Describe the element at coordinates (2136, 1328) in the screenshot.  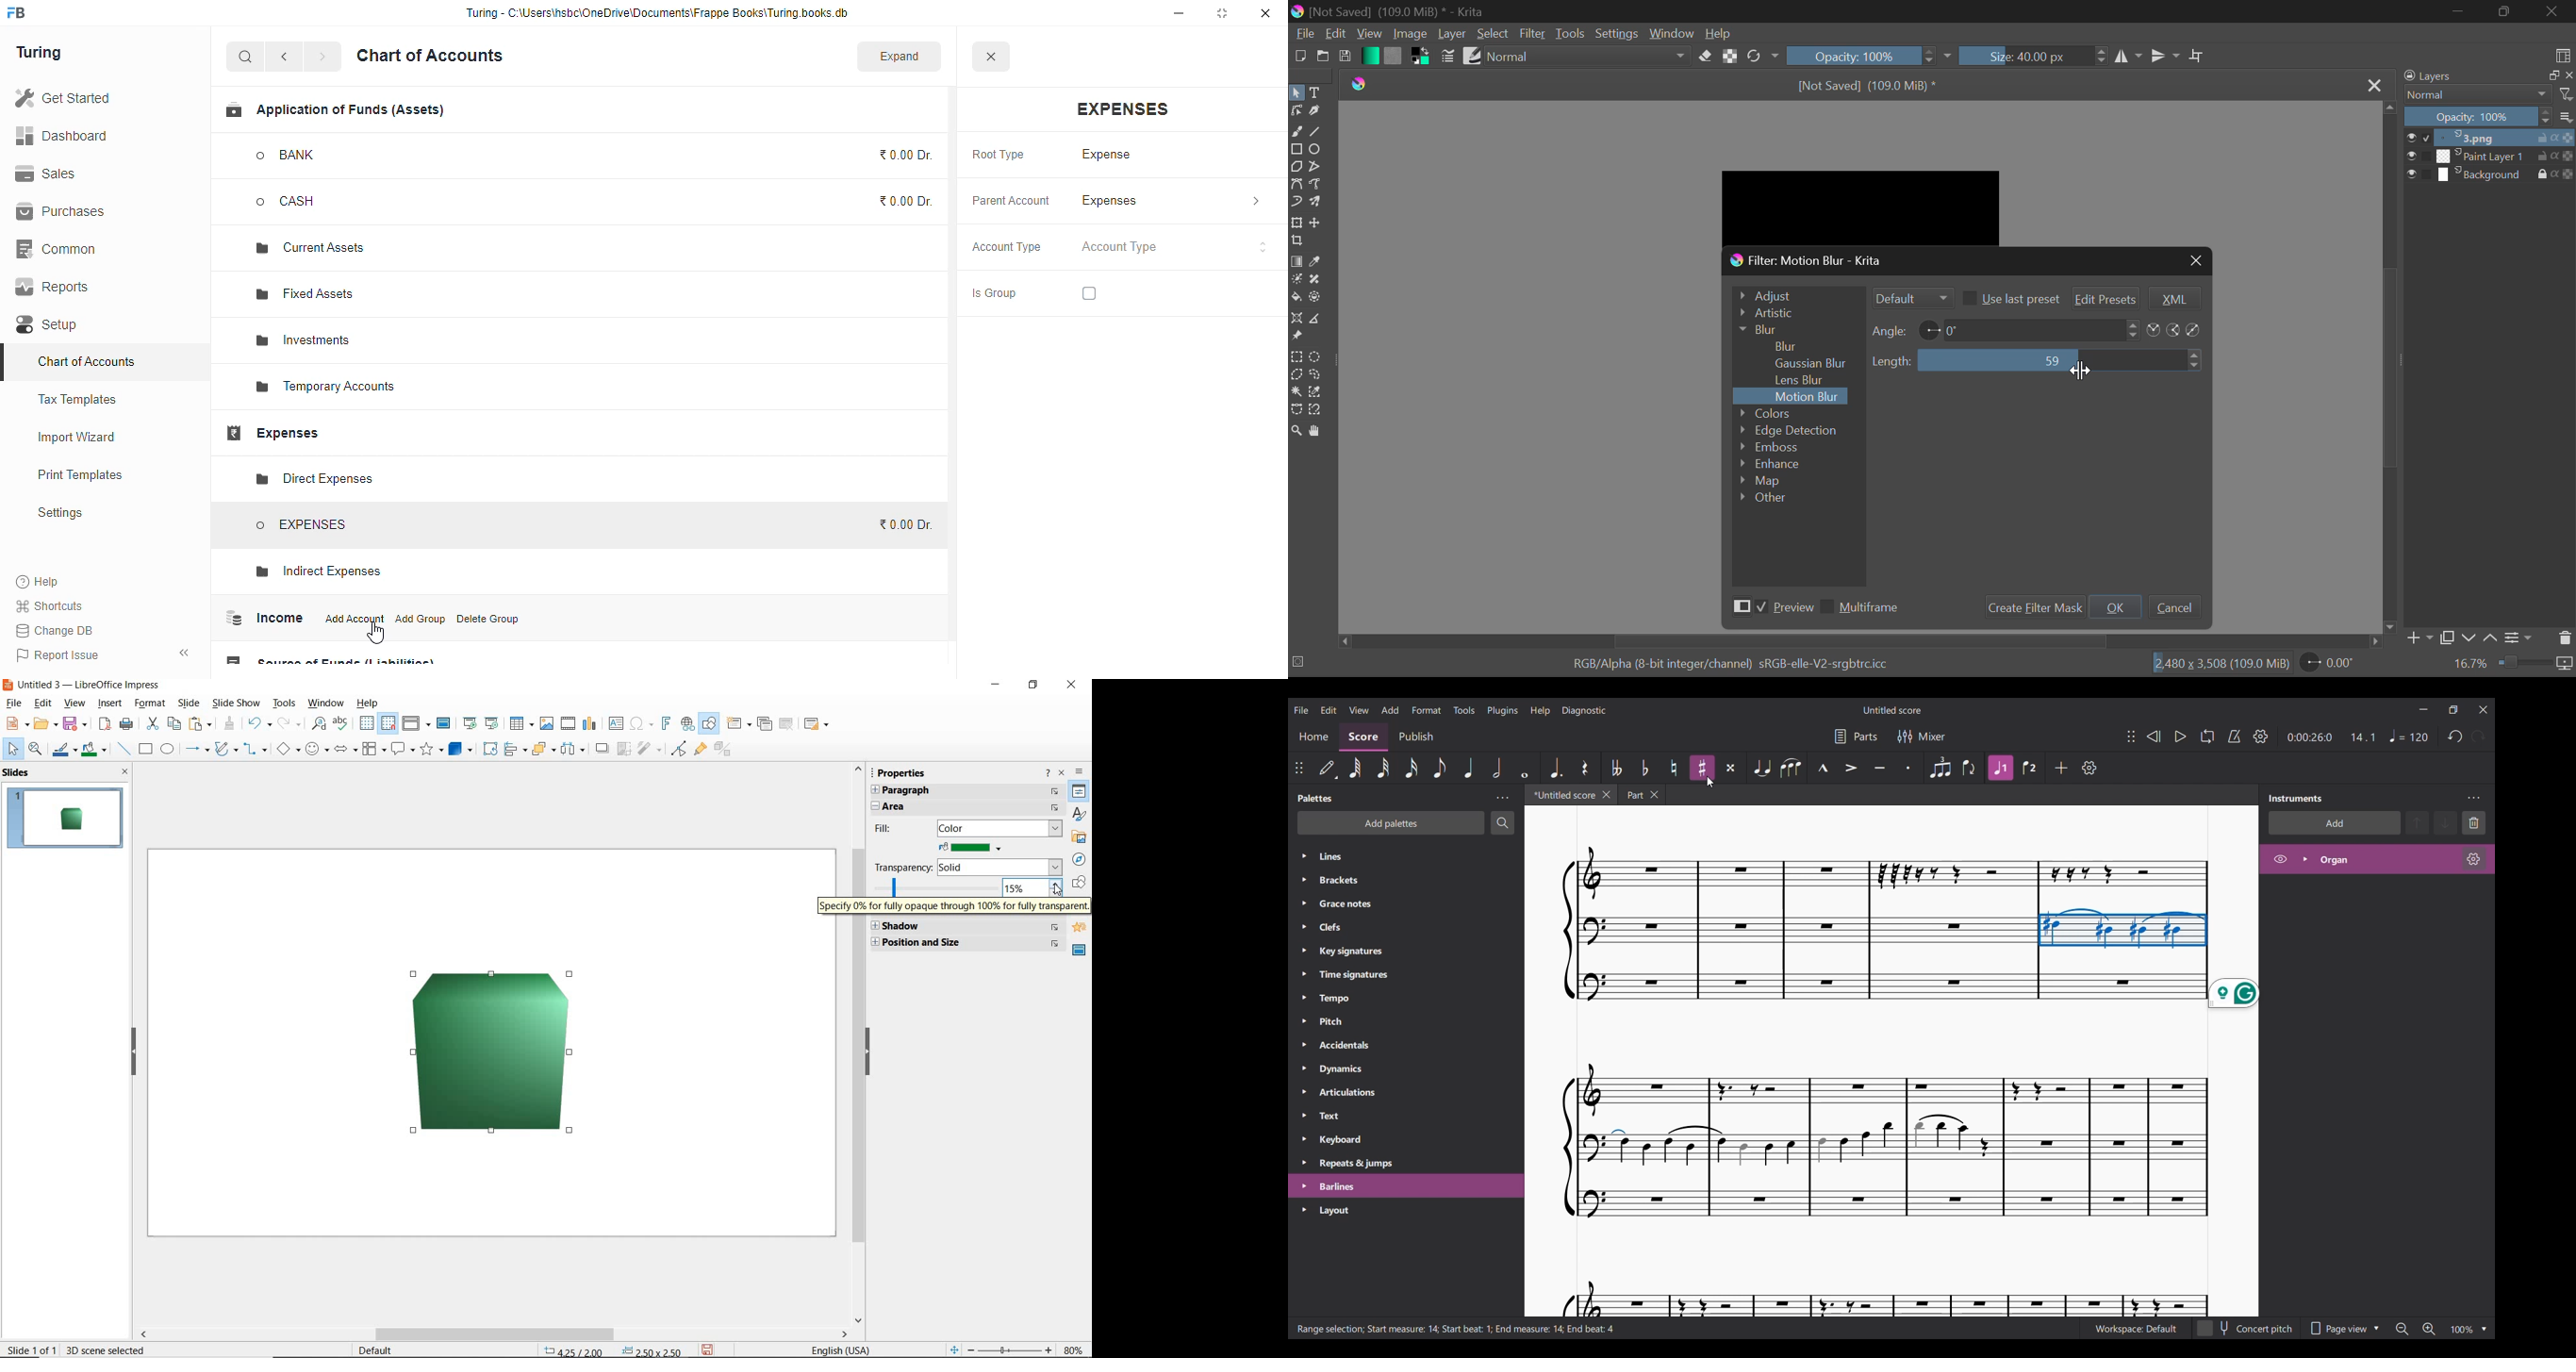
I see `Current workspace settings` at that location.